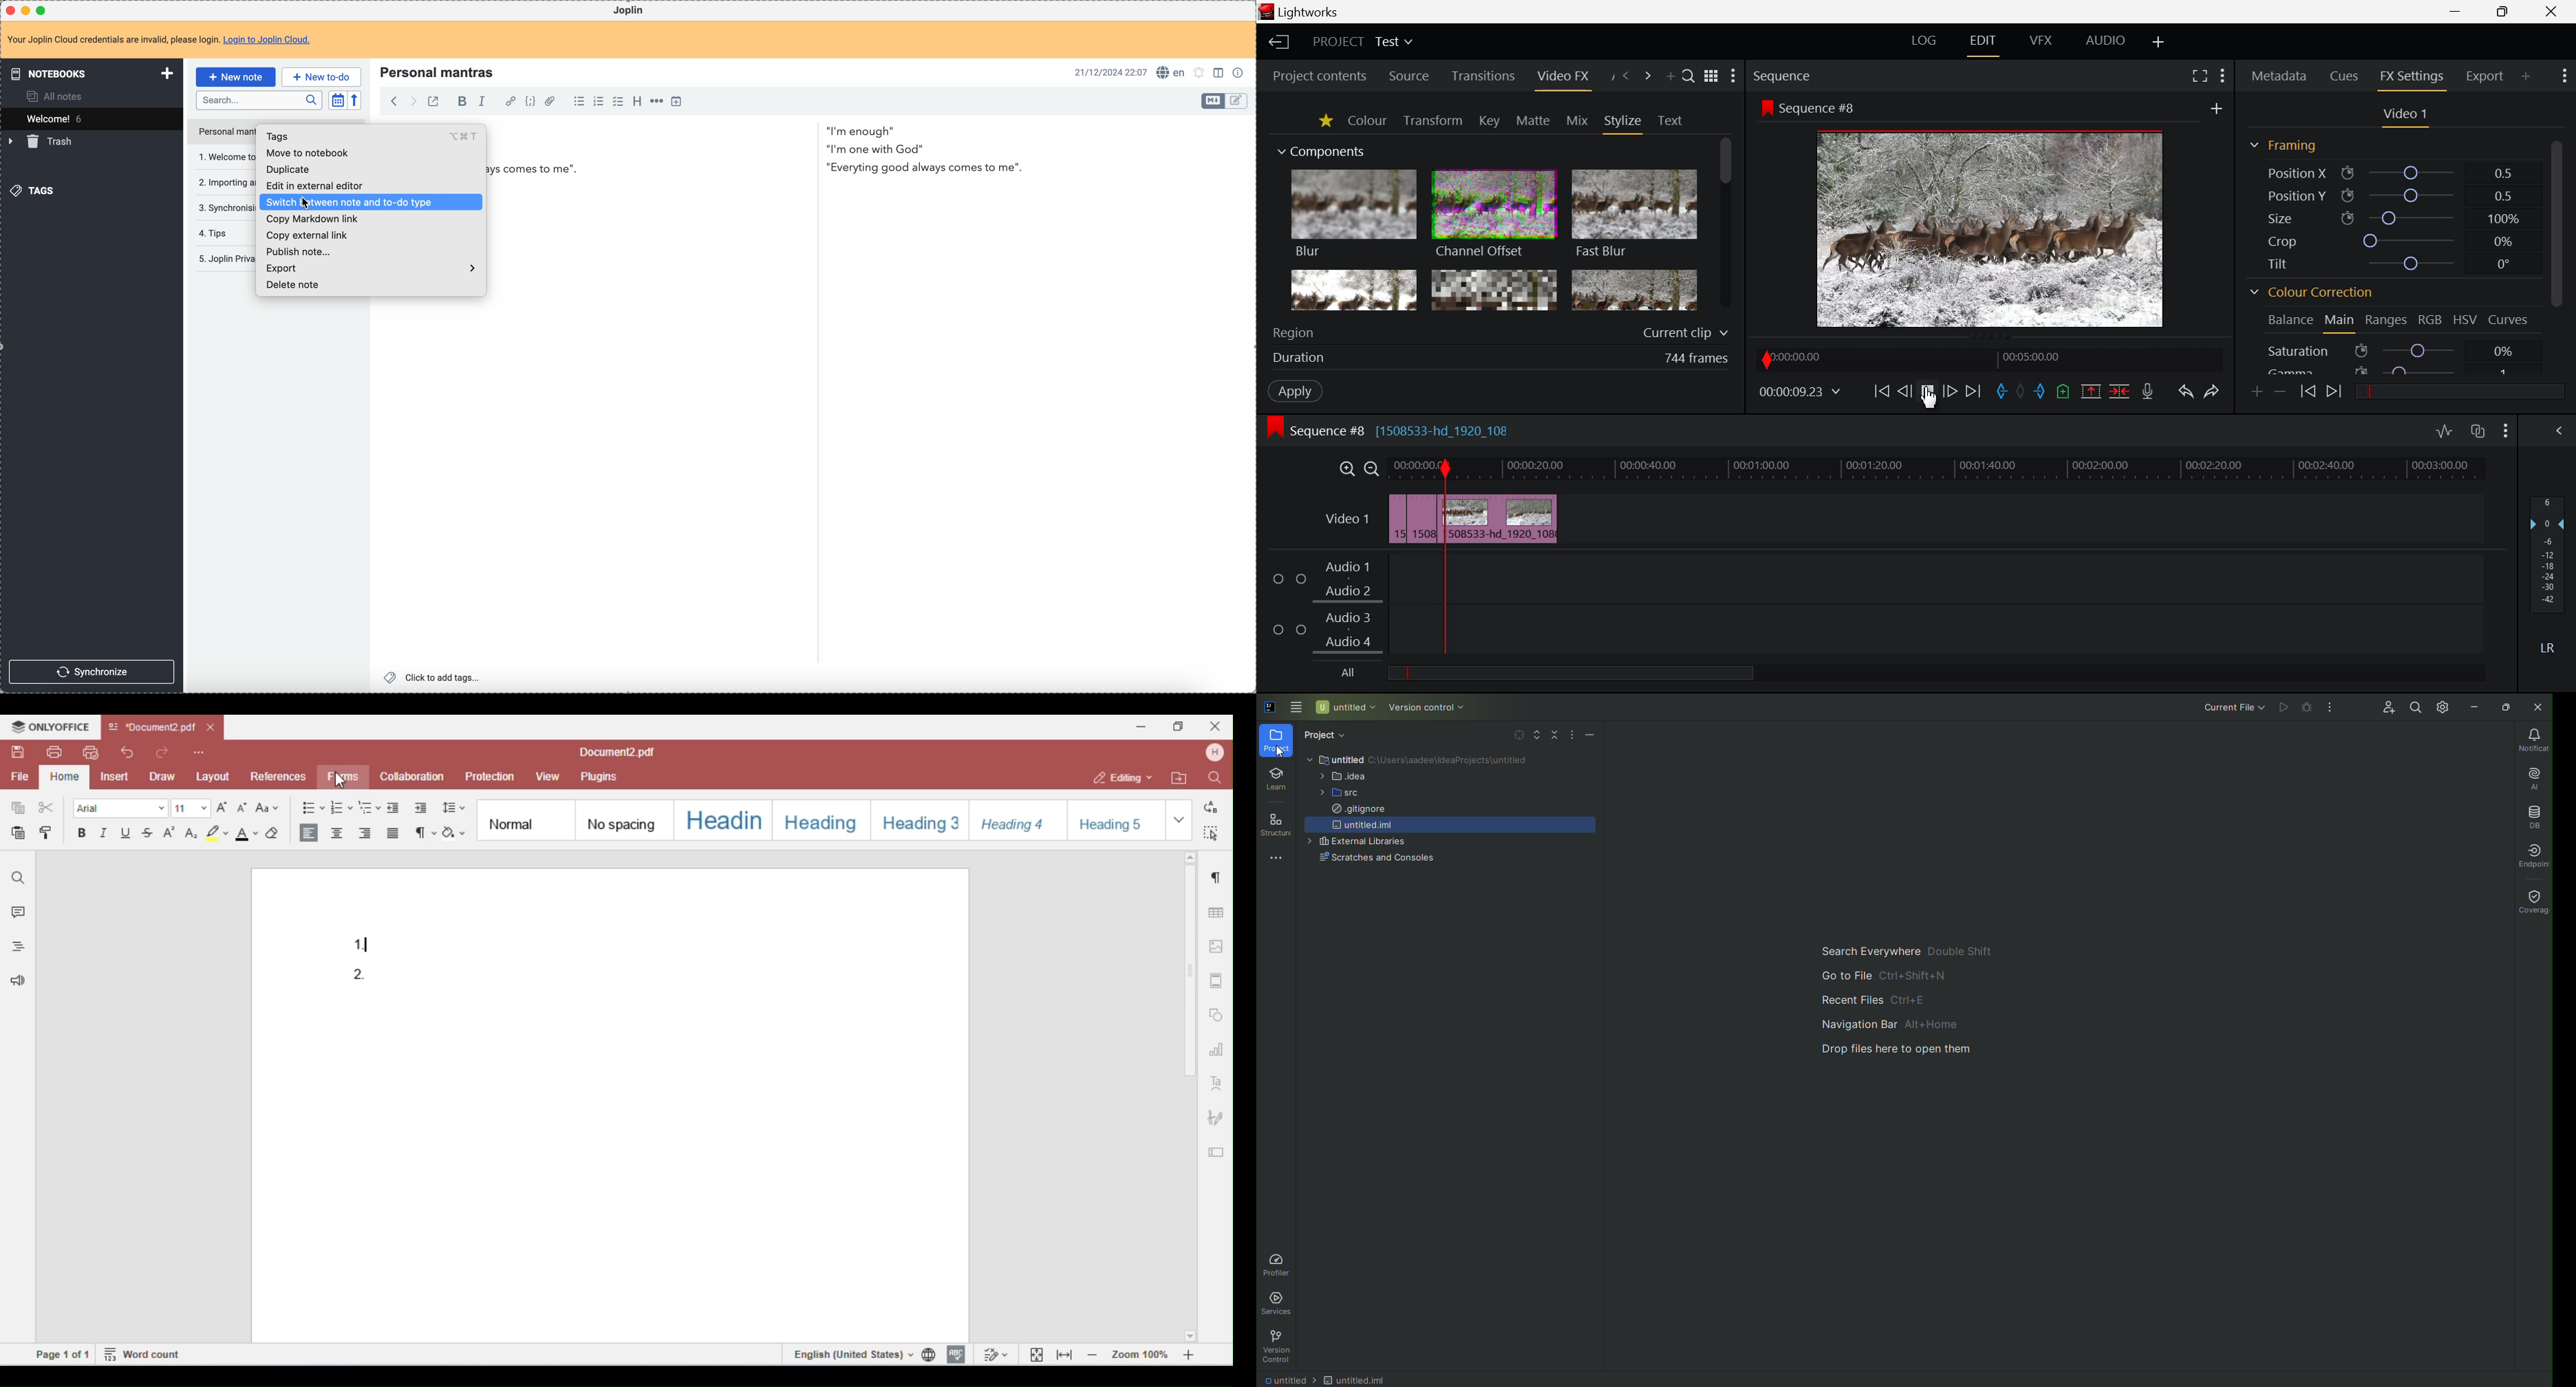  I want to click on Joplin, so click(628, 10).